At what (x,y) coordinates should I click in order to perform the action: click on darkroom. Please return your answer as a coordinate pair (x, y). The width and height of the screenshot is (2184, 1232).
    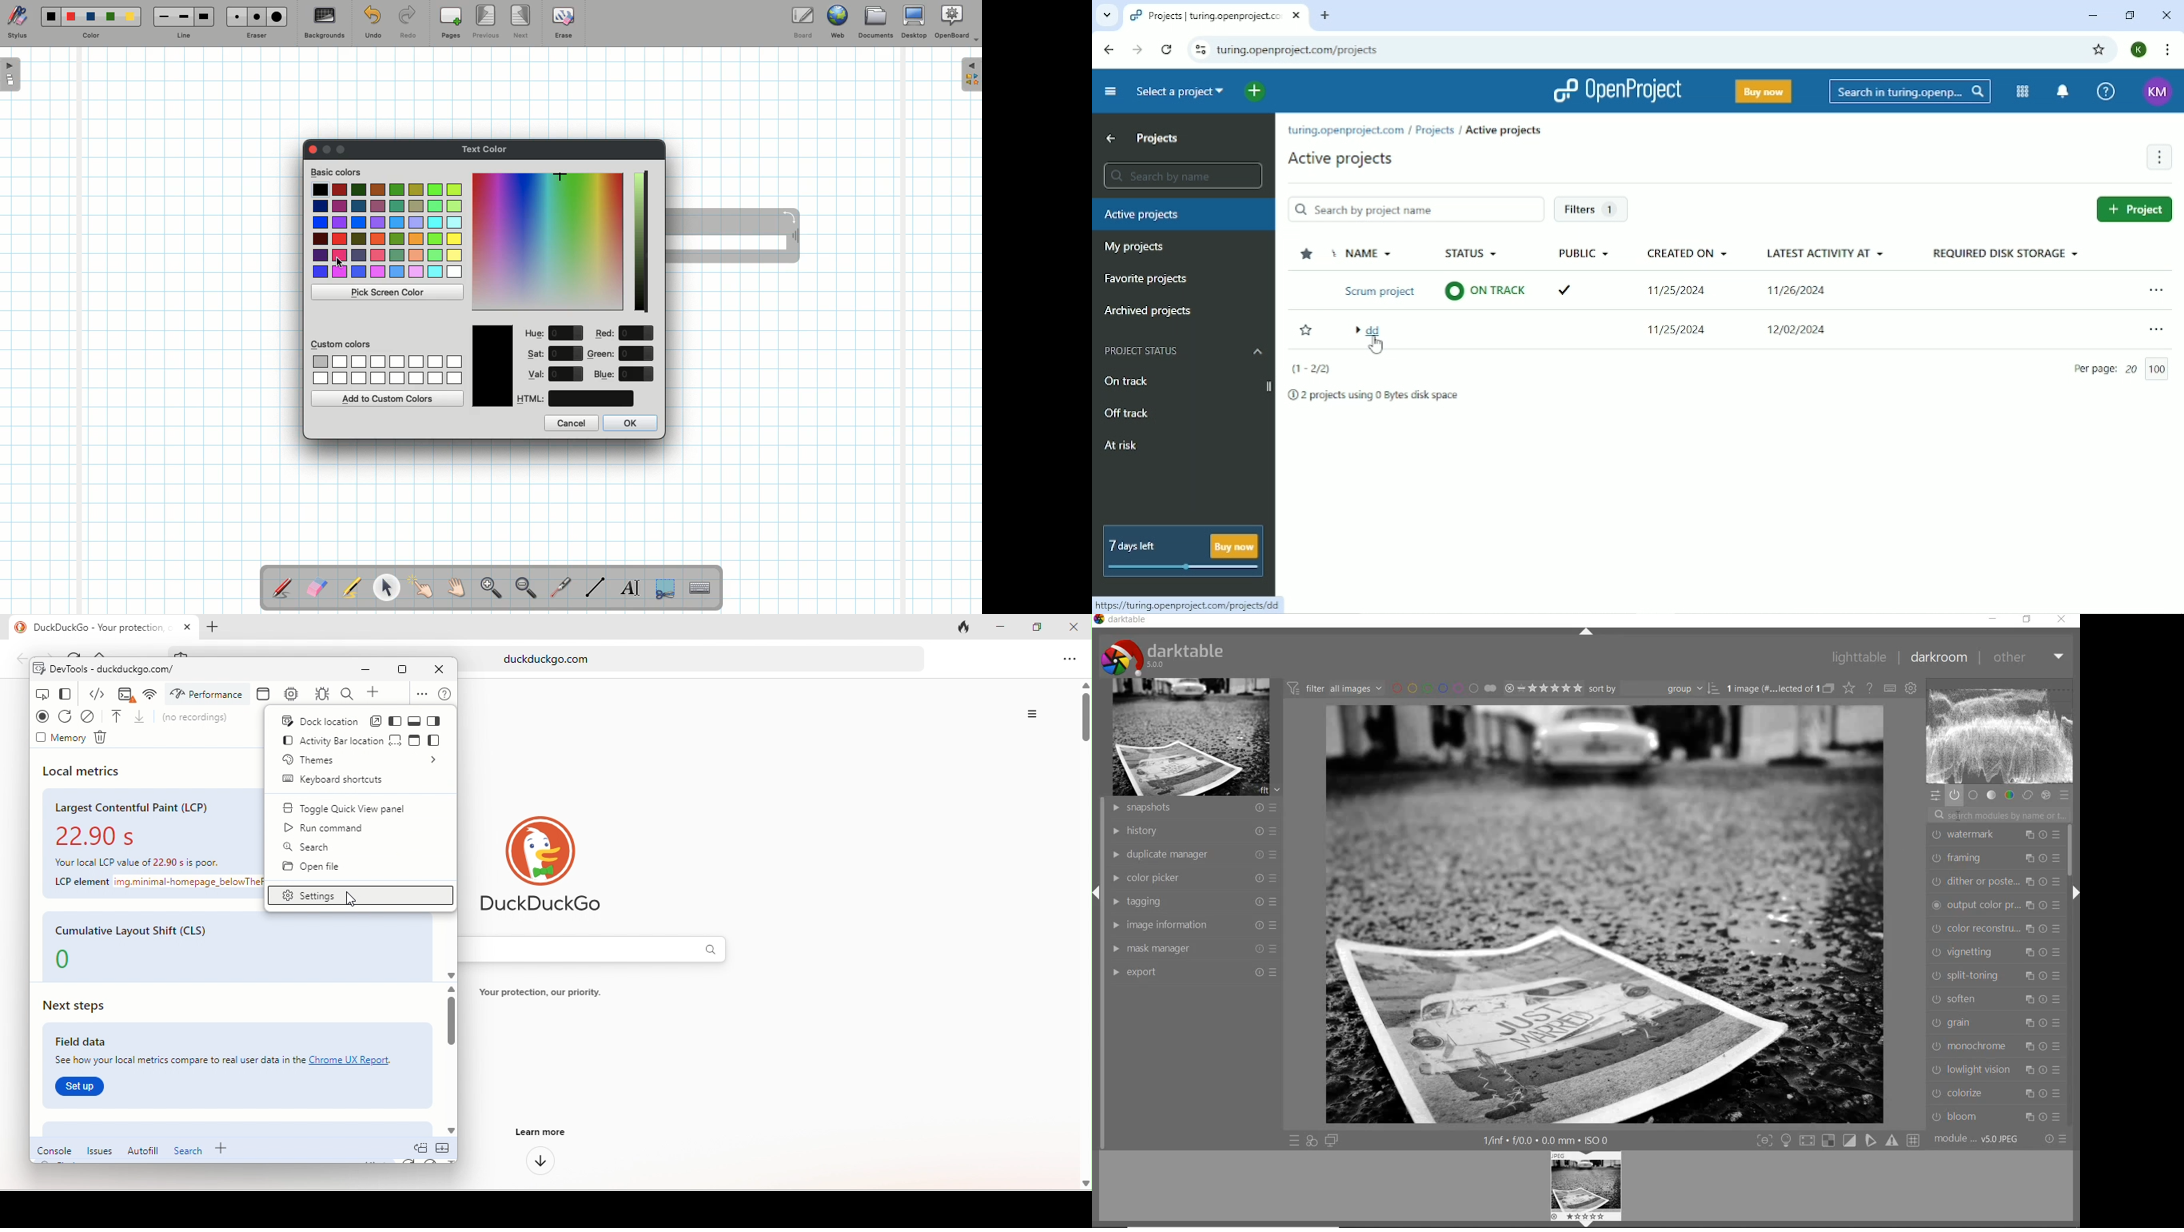
    Looking at the image, I should click on (1938, 656).